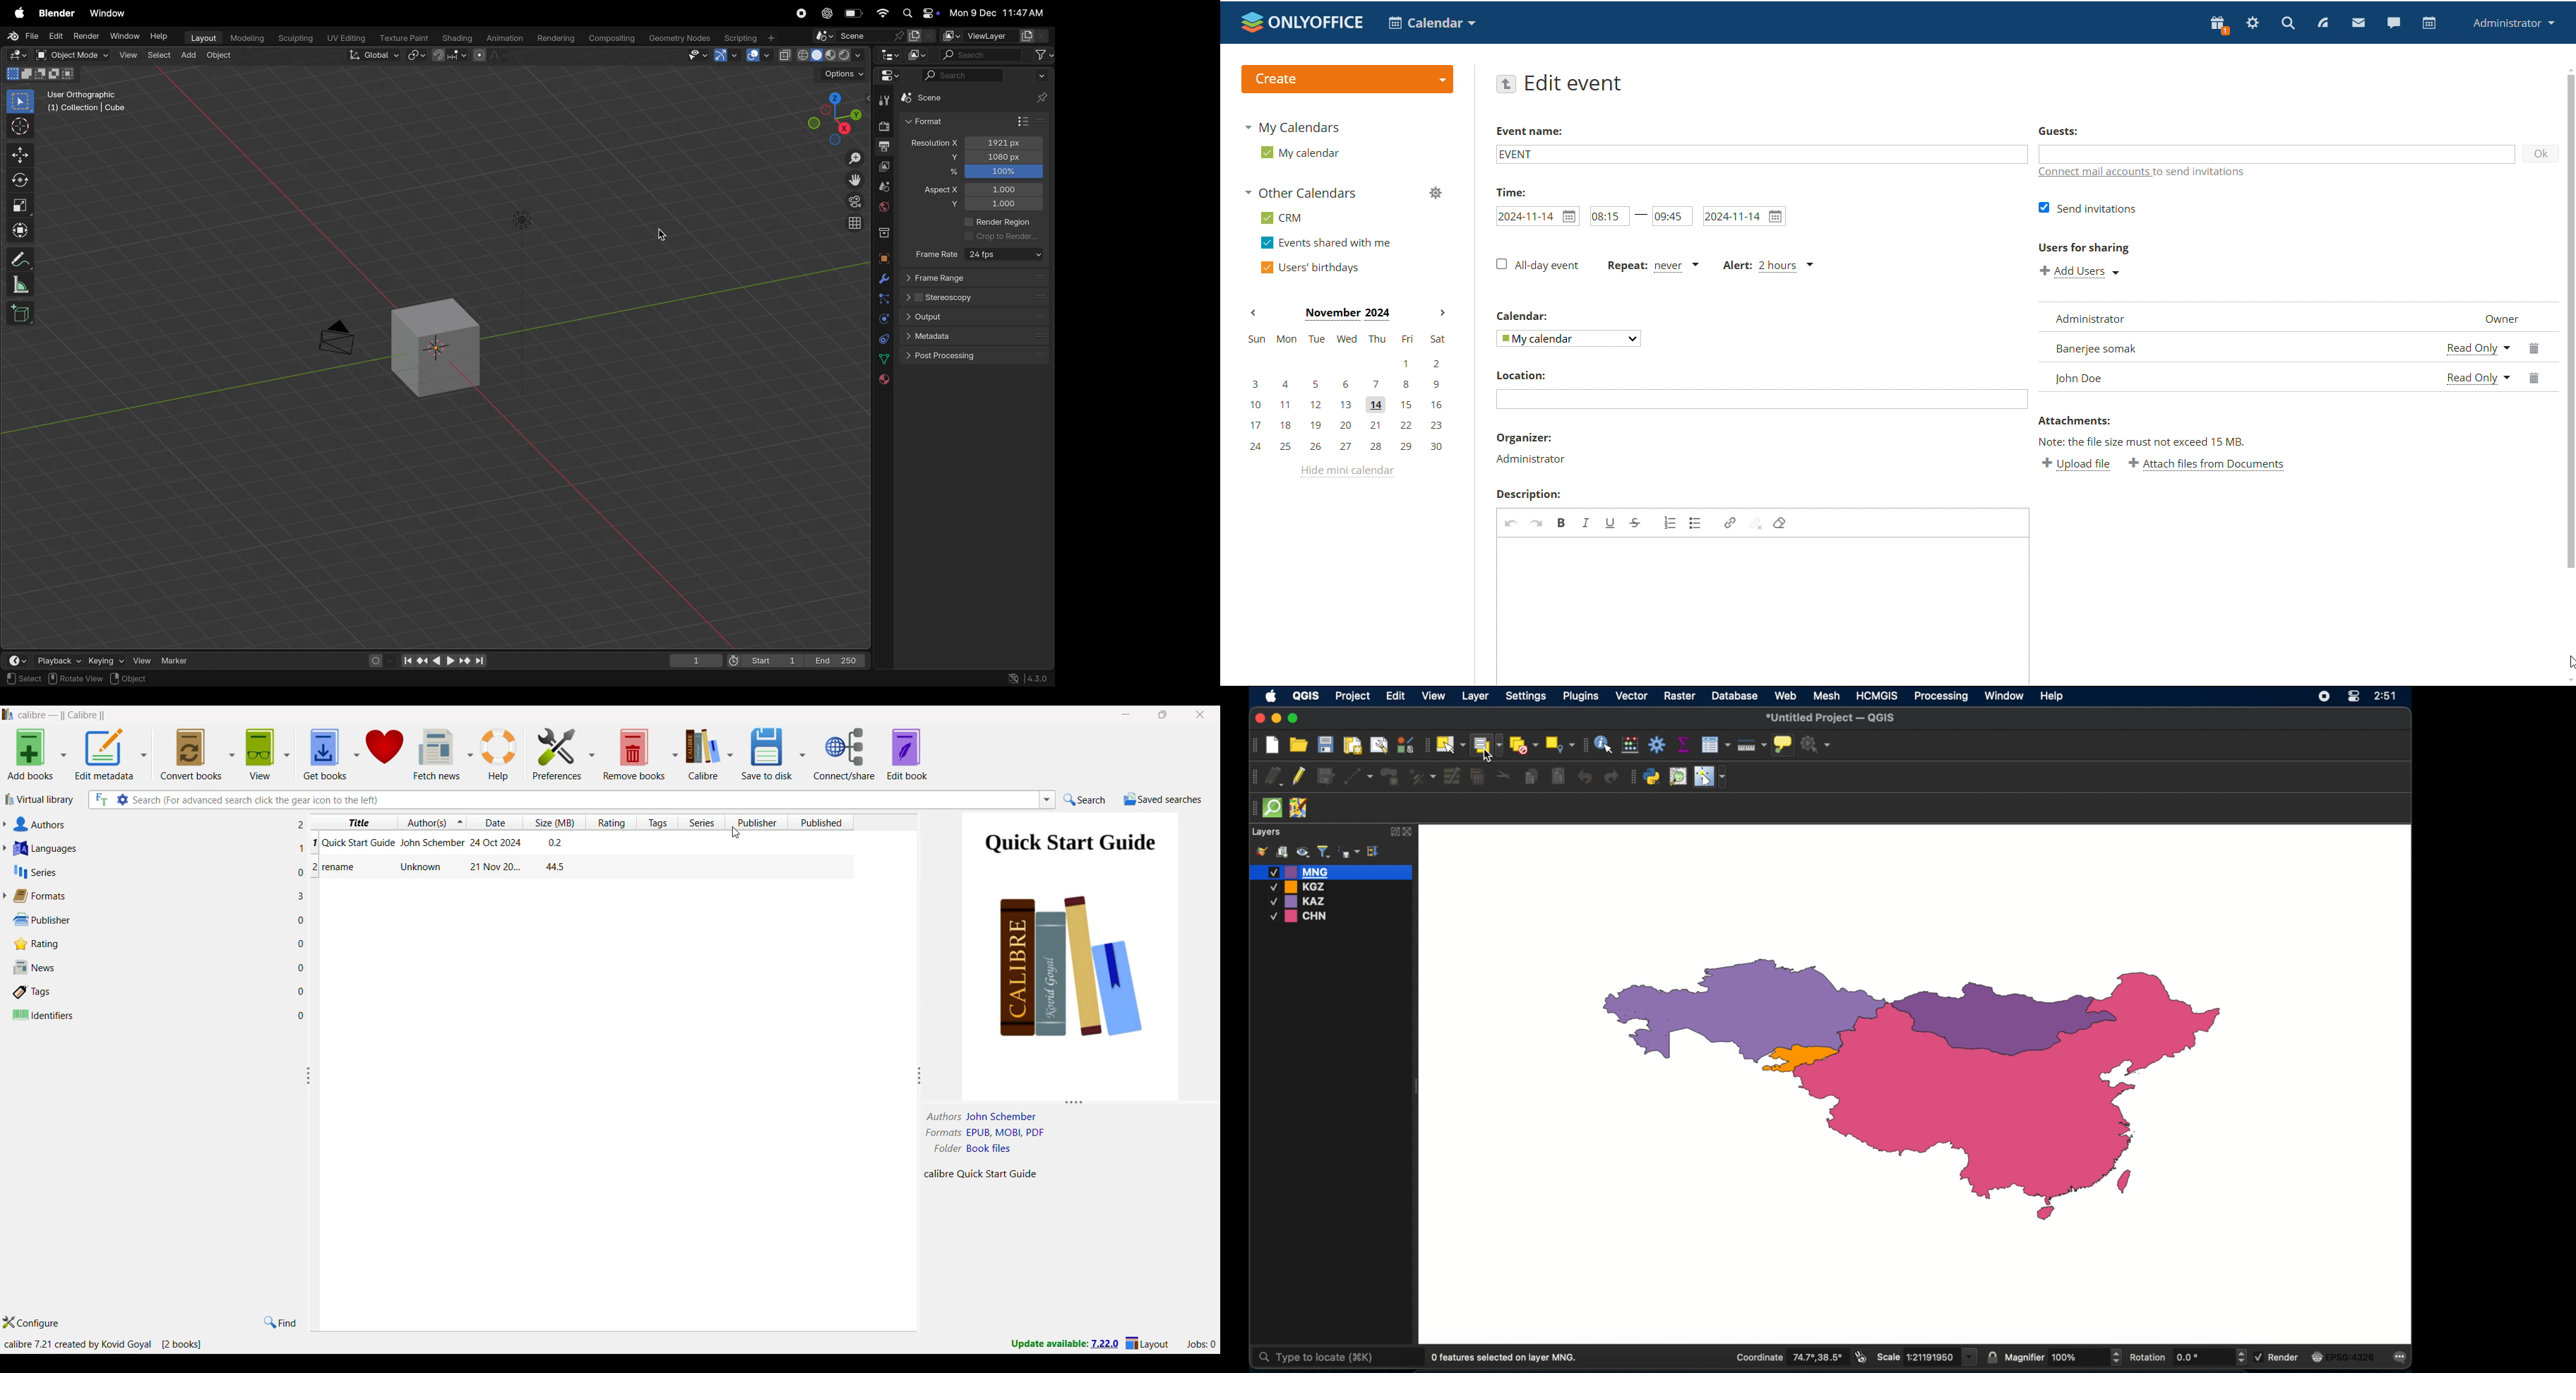  What do you see at coordinates (2322, 23) in the screenshot?
I see `feed` at bounding box center [2322, 23].